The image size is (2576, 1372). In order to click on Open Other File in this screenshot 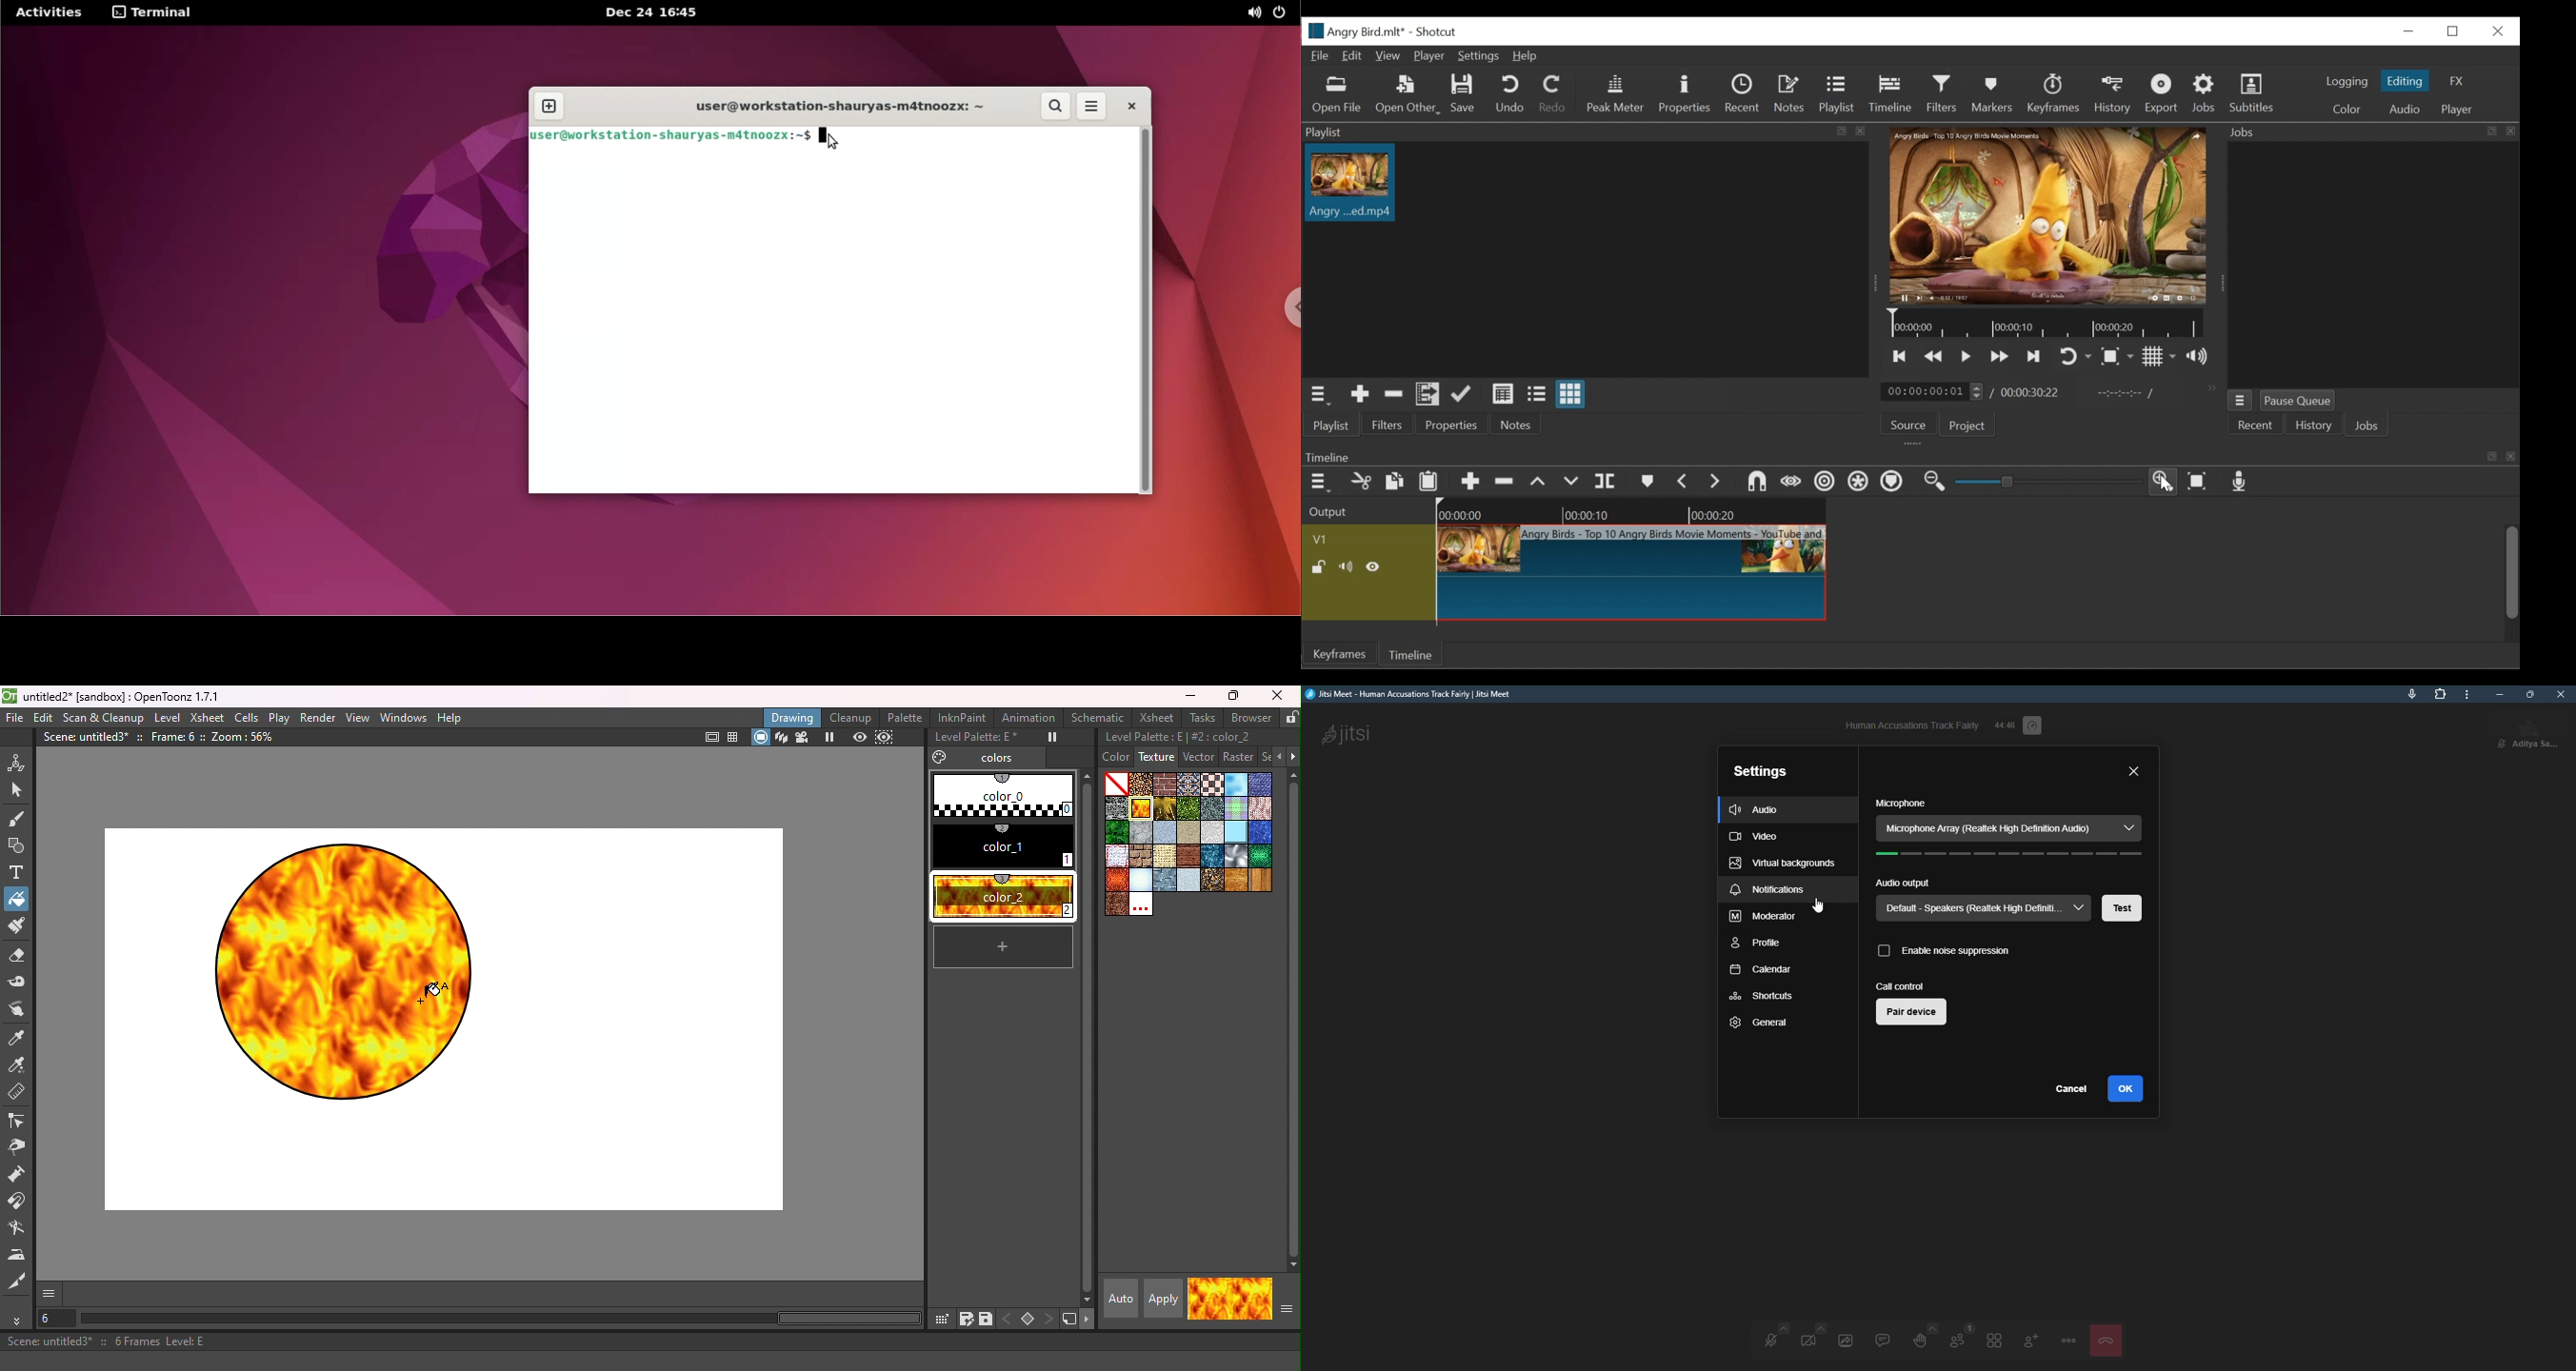, I will do `click(1338, 95)`.